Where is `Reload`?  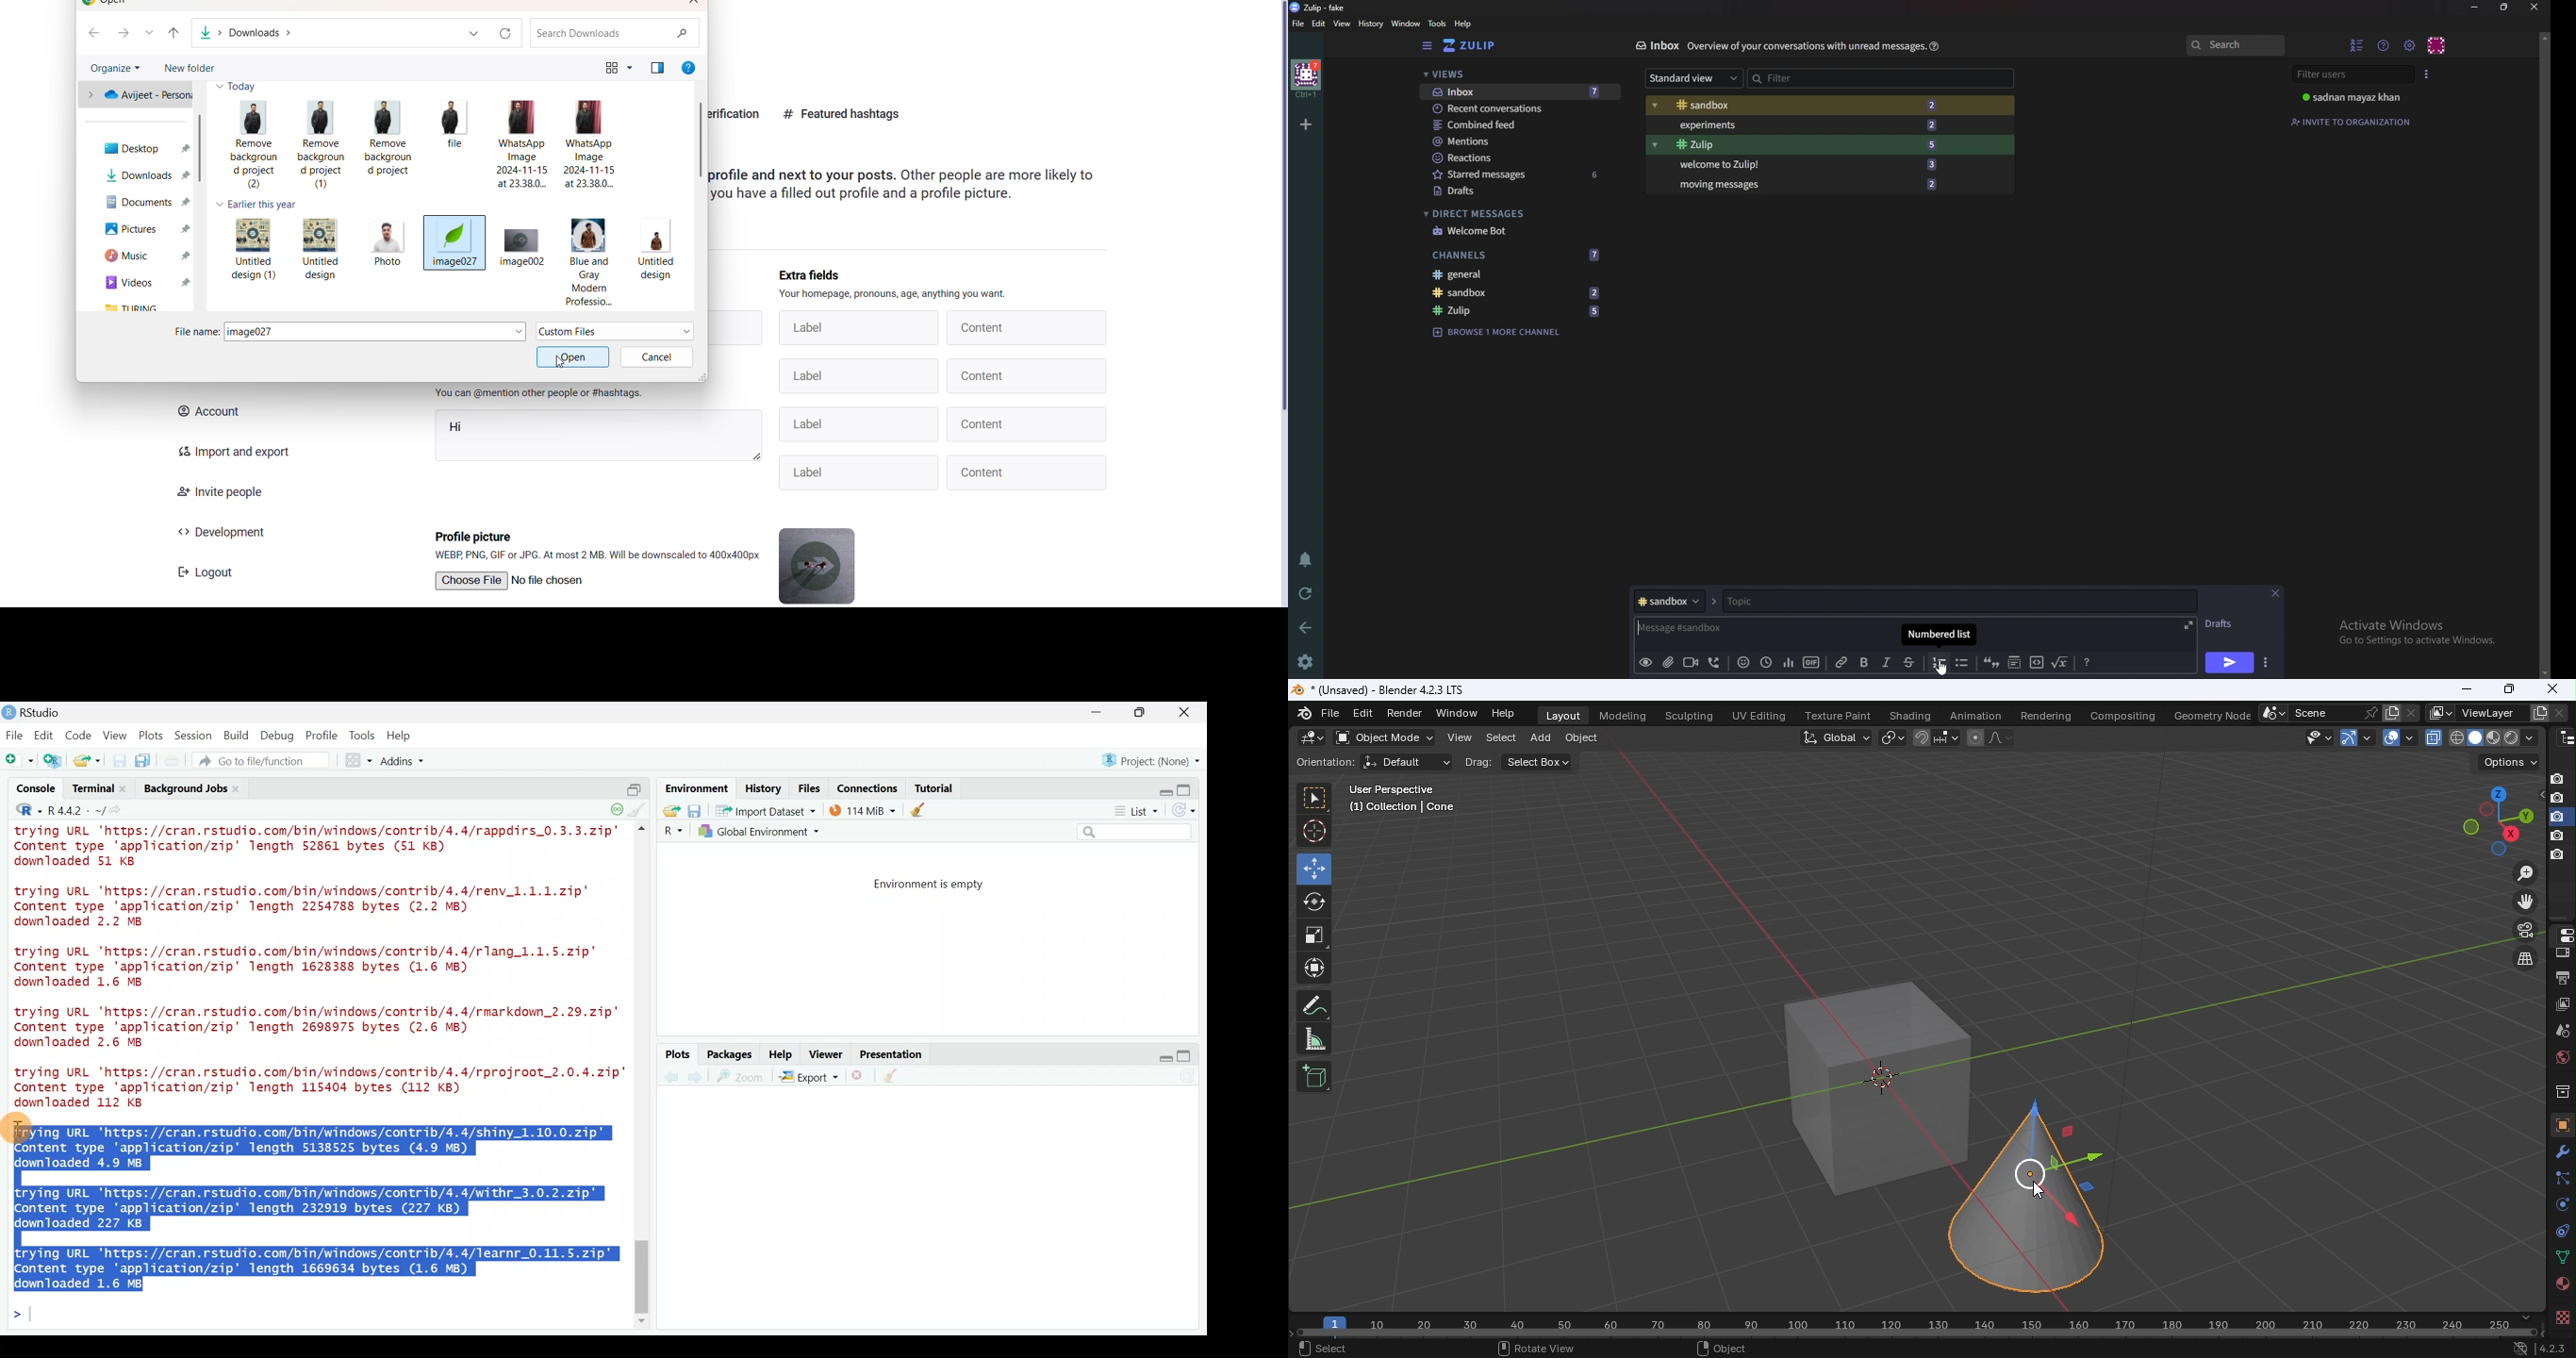 Reload is located at coordinates (1308, 592).